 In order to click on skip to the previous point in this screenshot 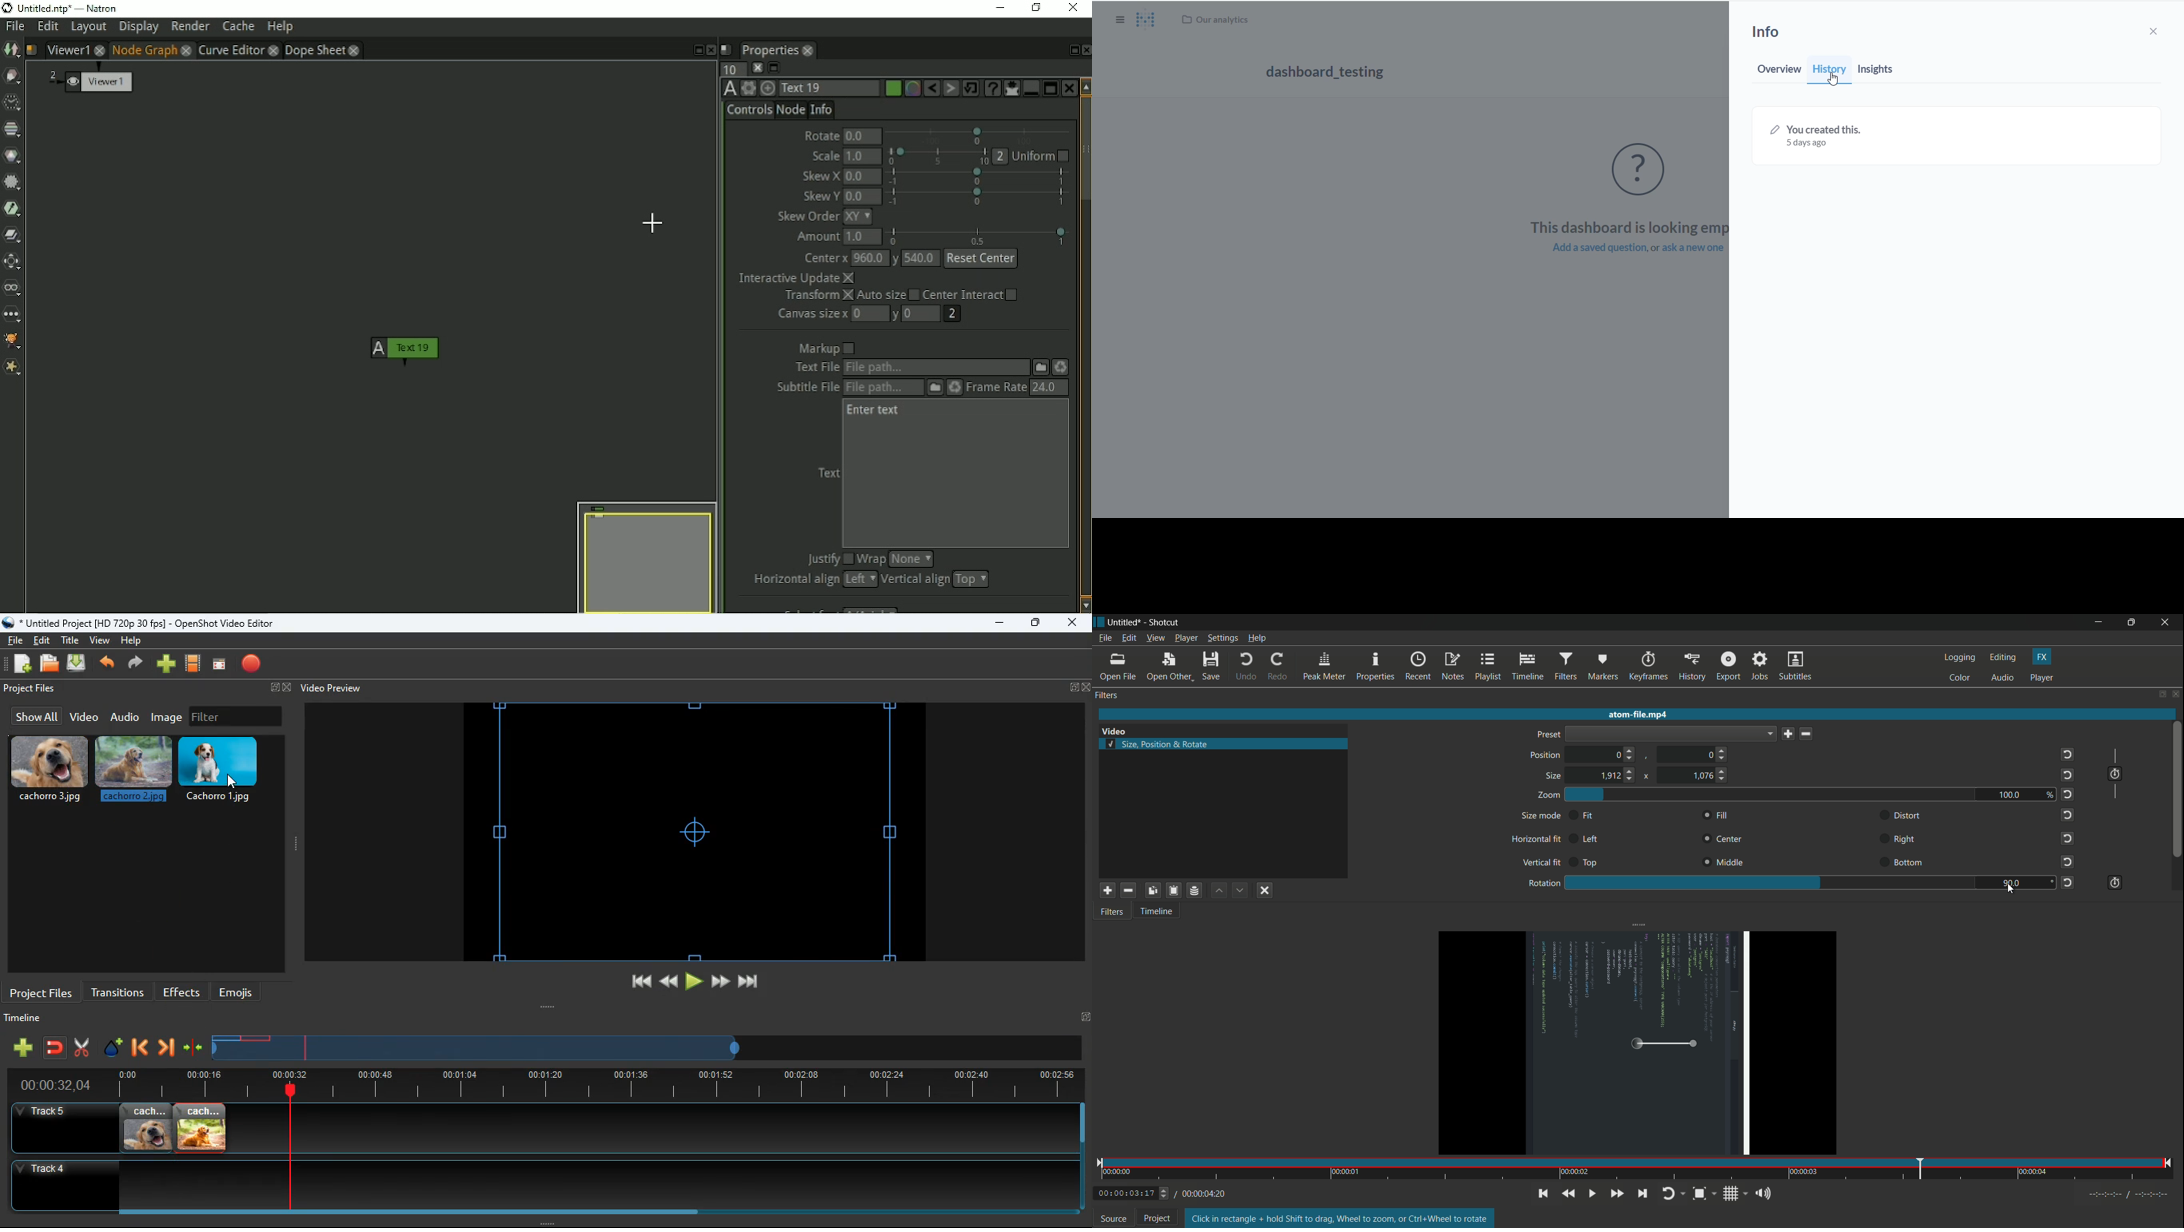, I will do `click(1543, 1194)`.